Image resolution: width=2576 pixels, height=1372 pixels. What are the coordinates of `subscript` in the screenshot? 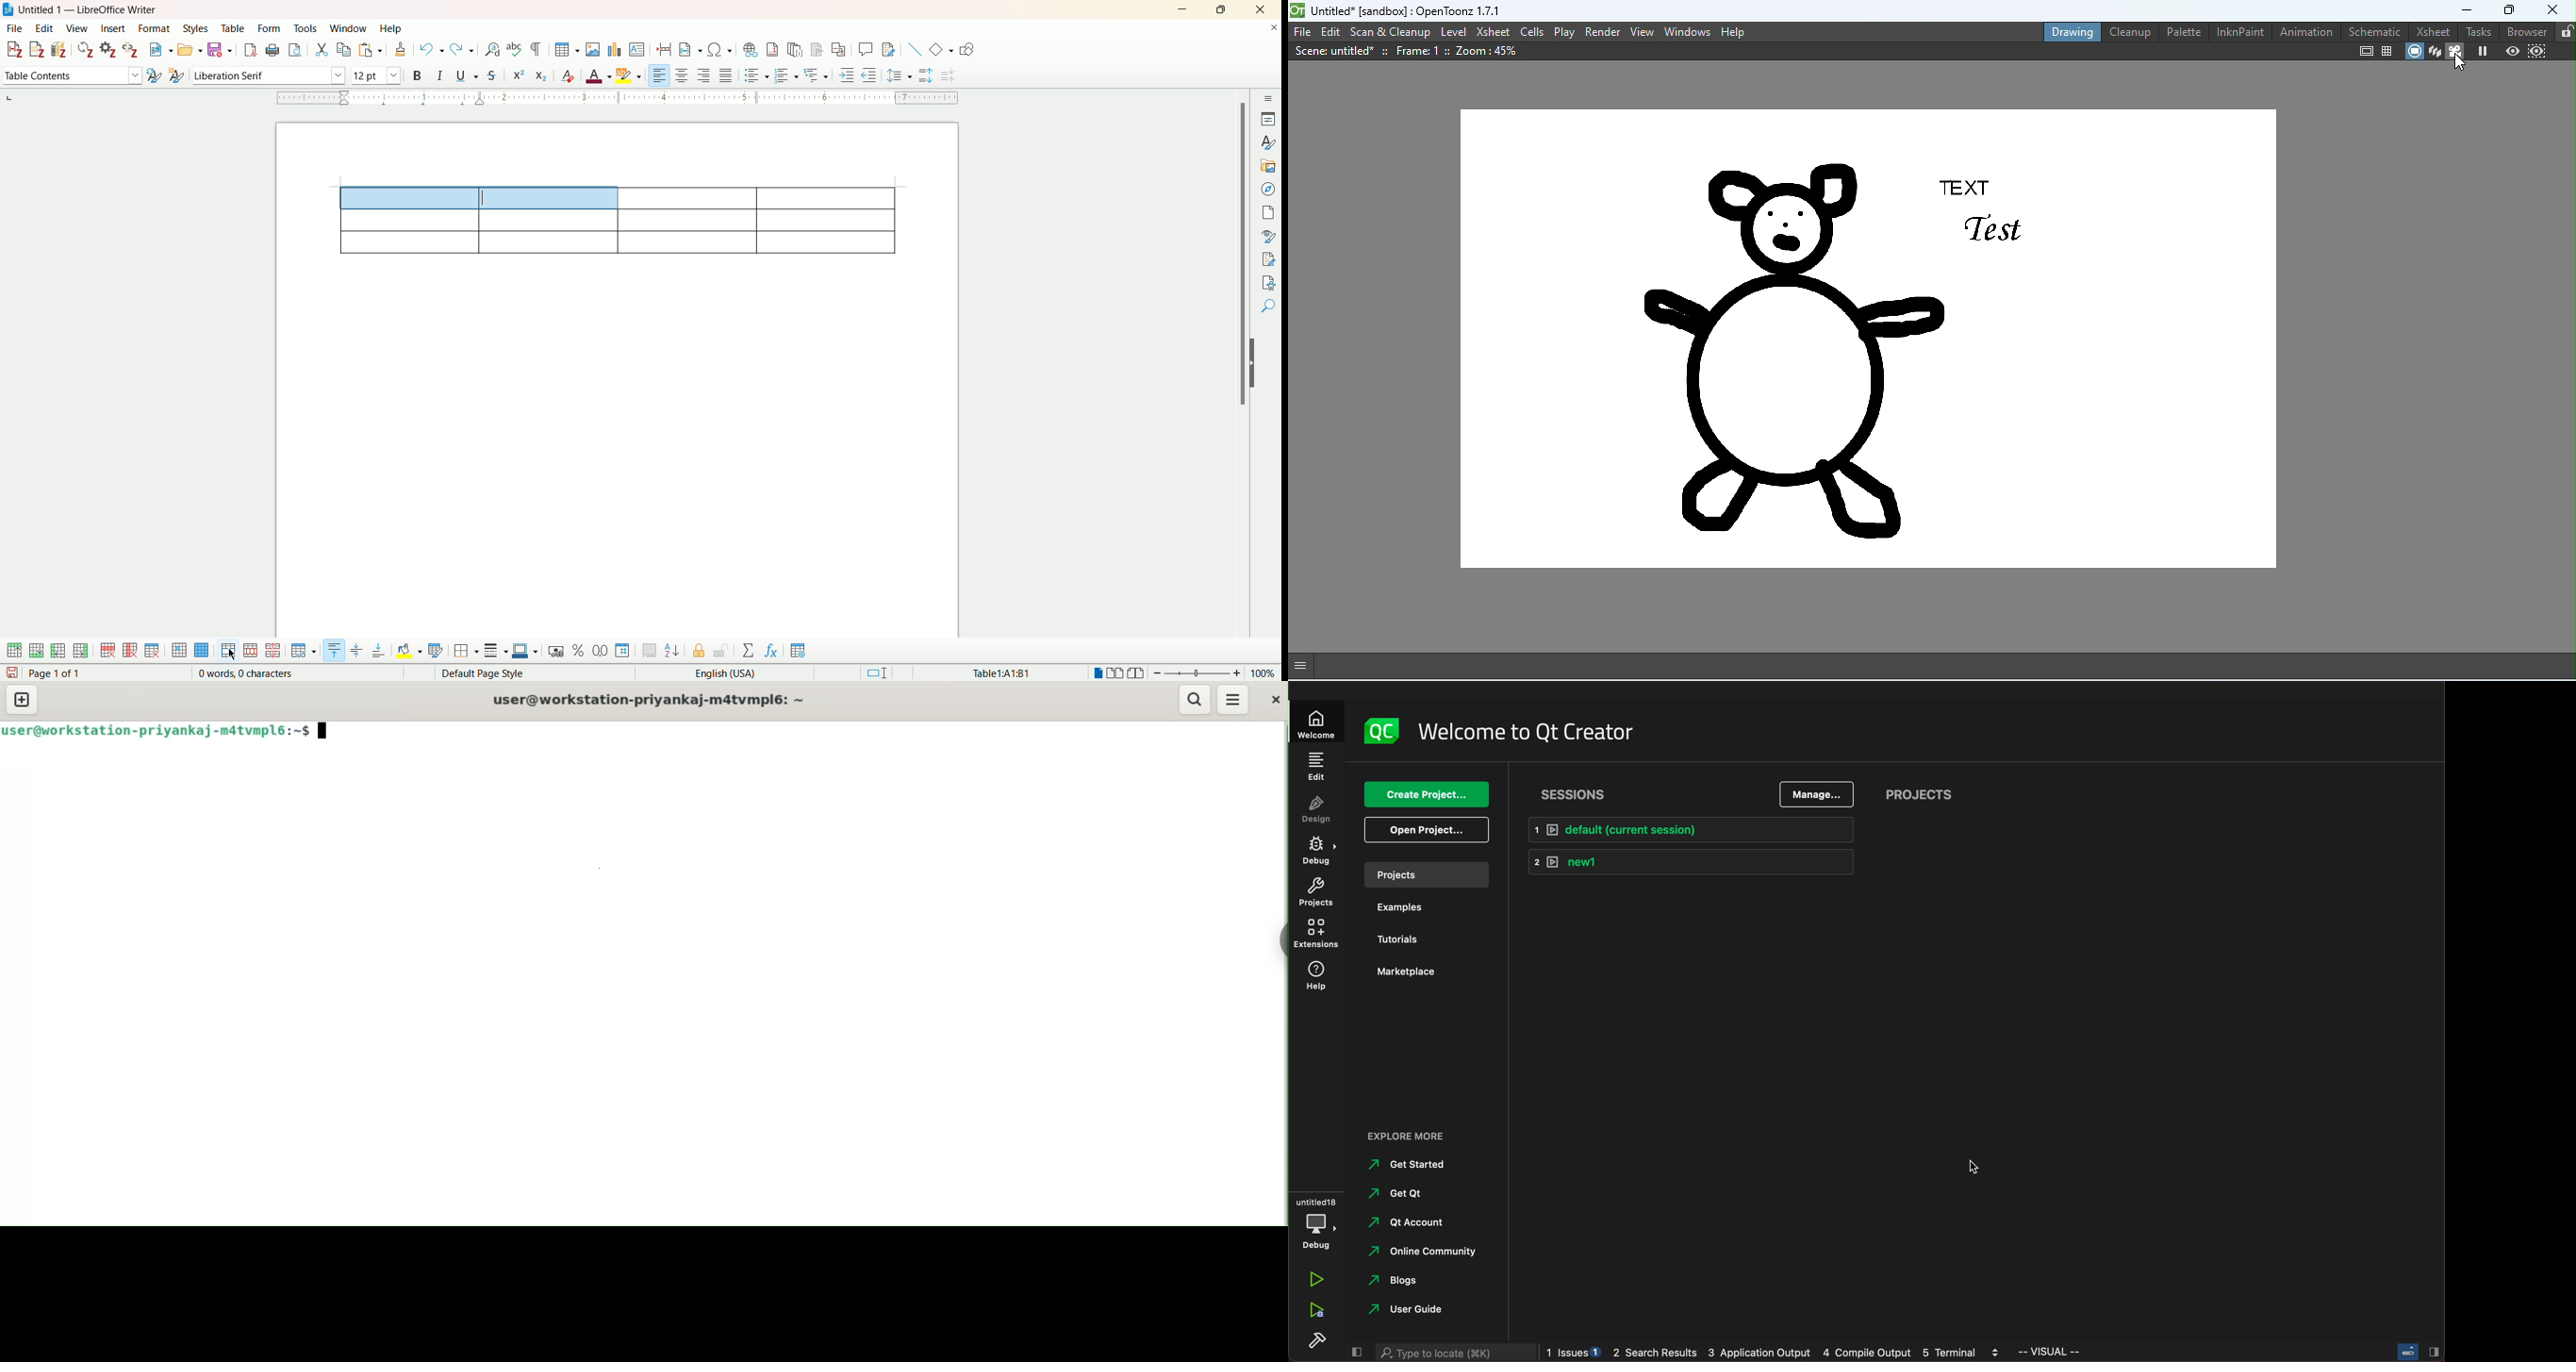 It's located at (541, 75).